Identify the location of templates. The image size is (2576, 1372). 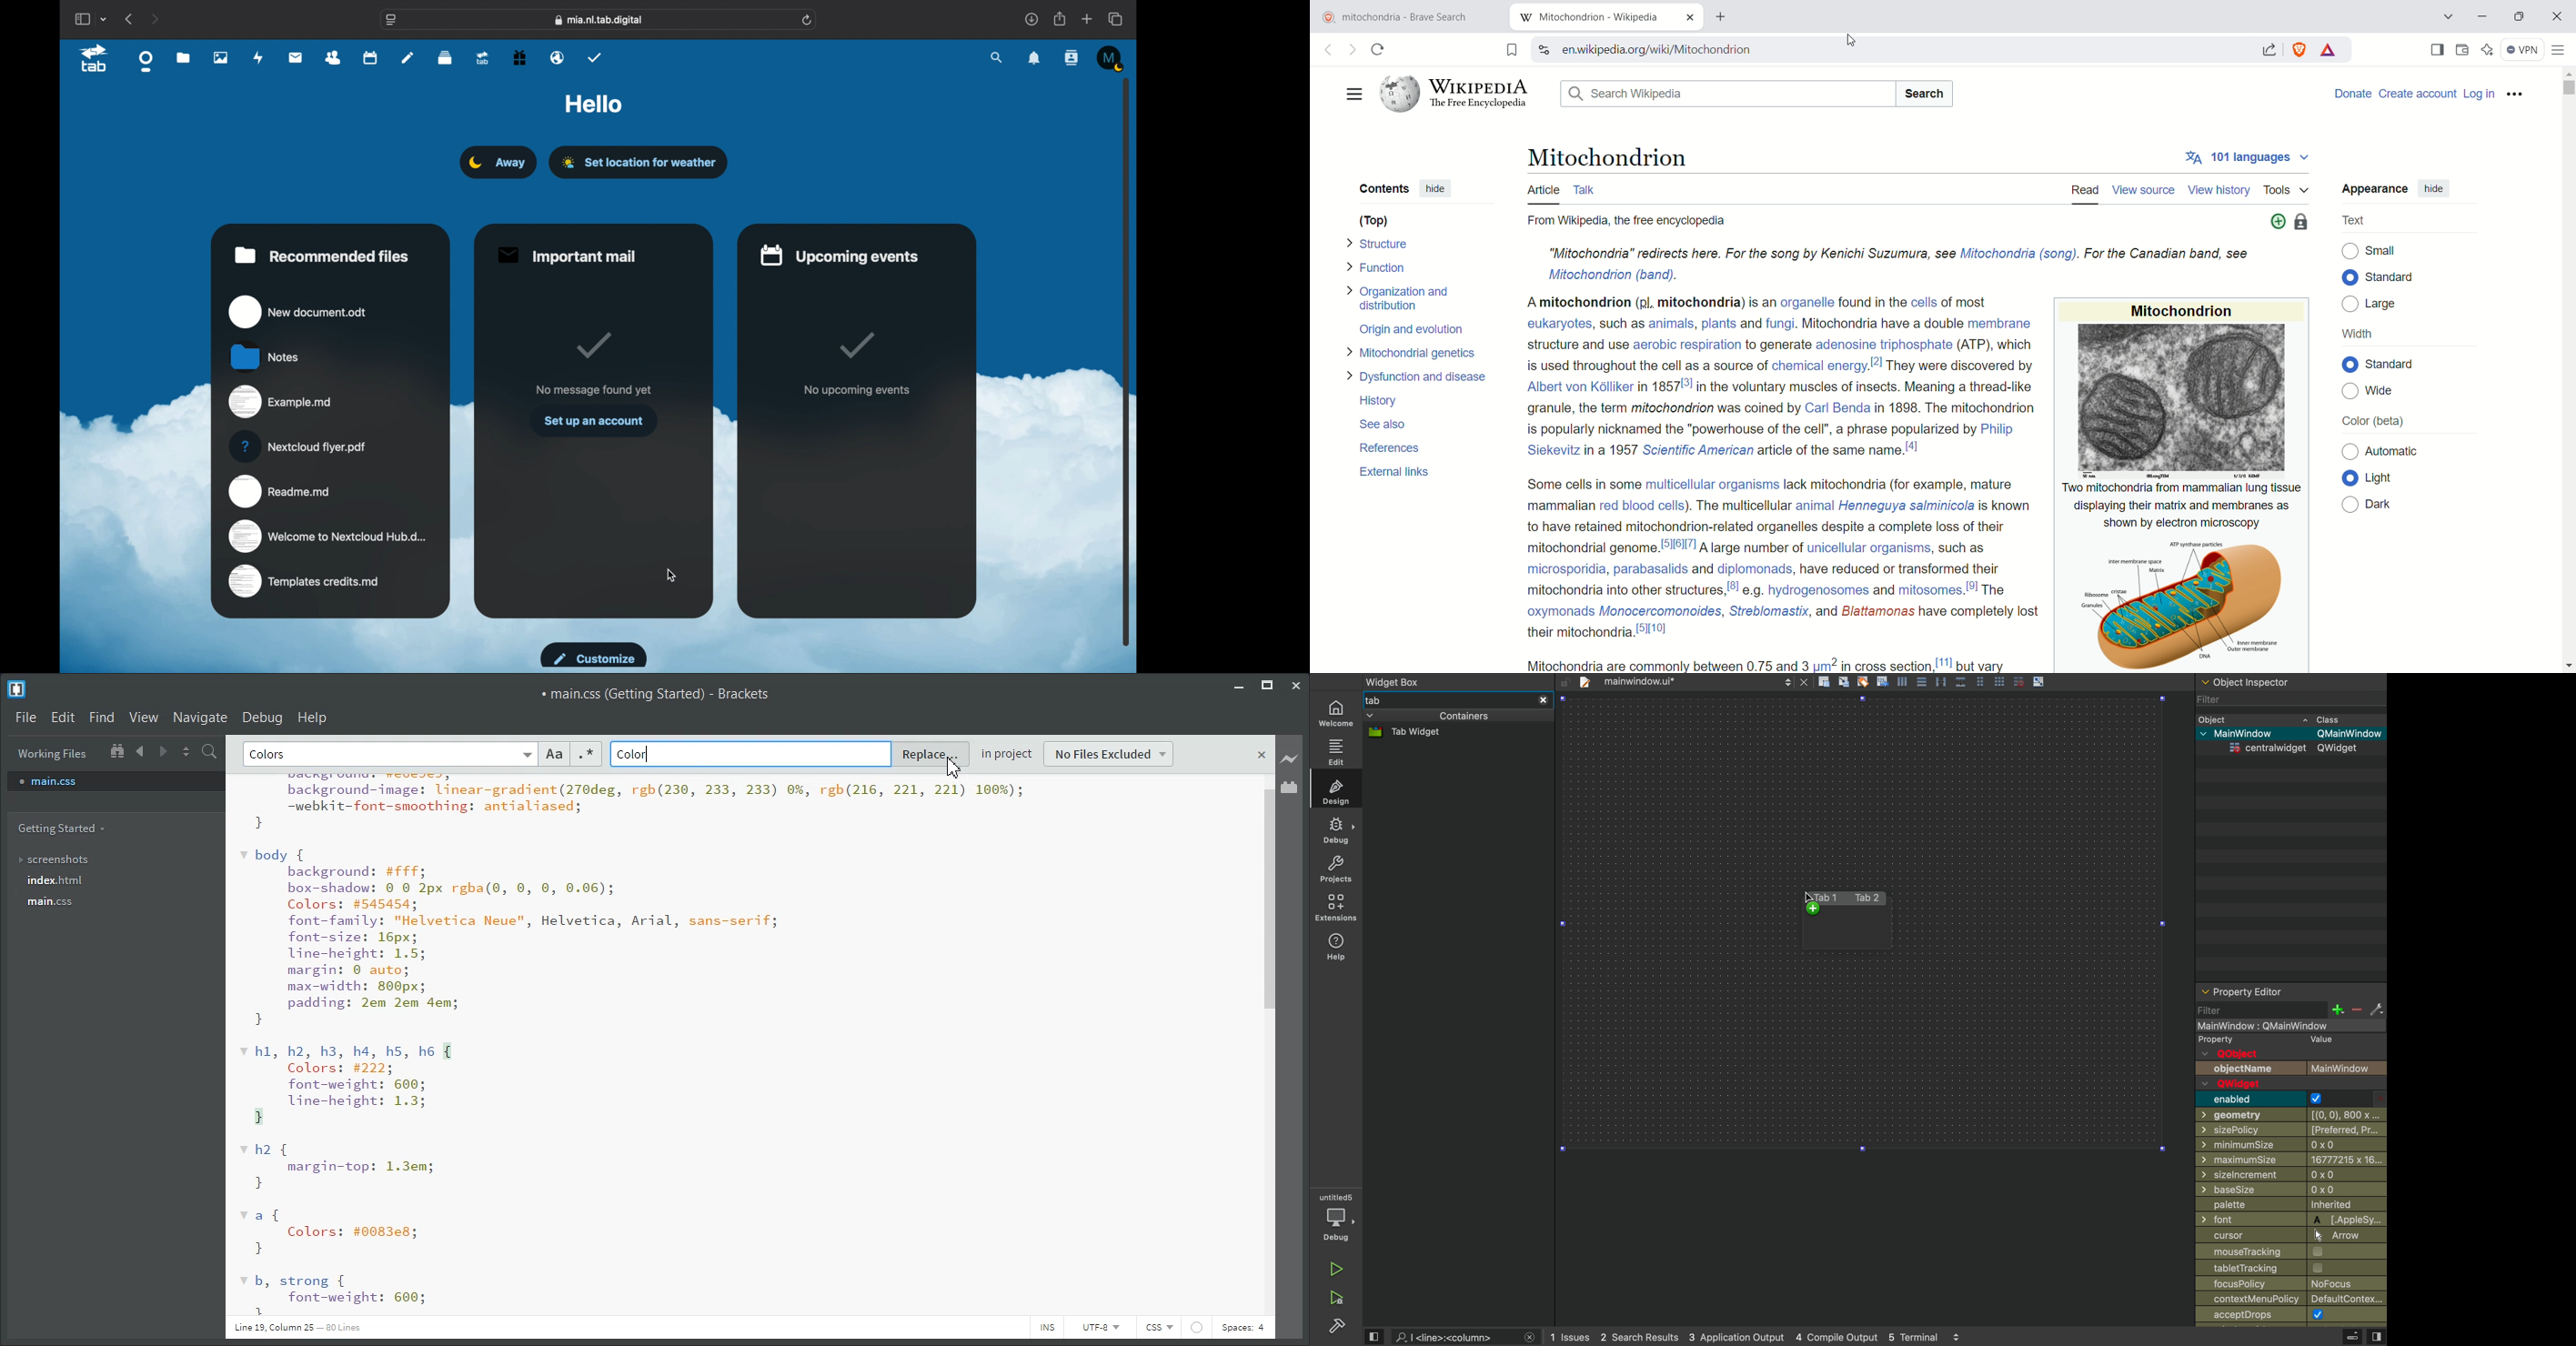
(304, 582).